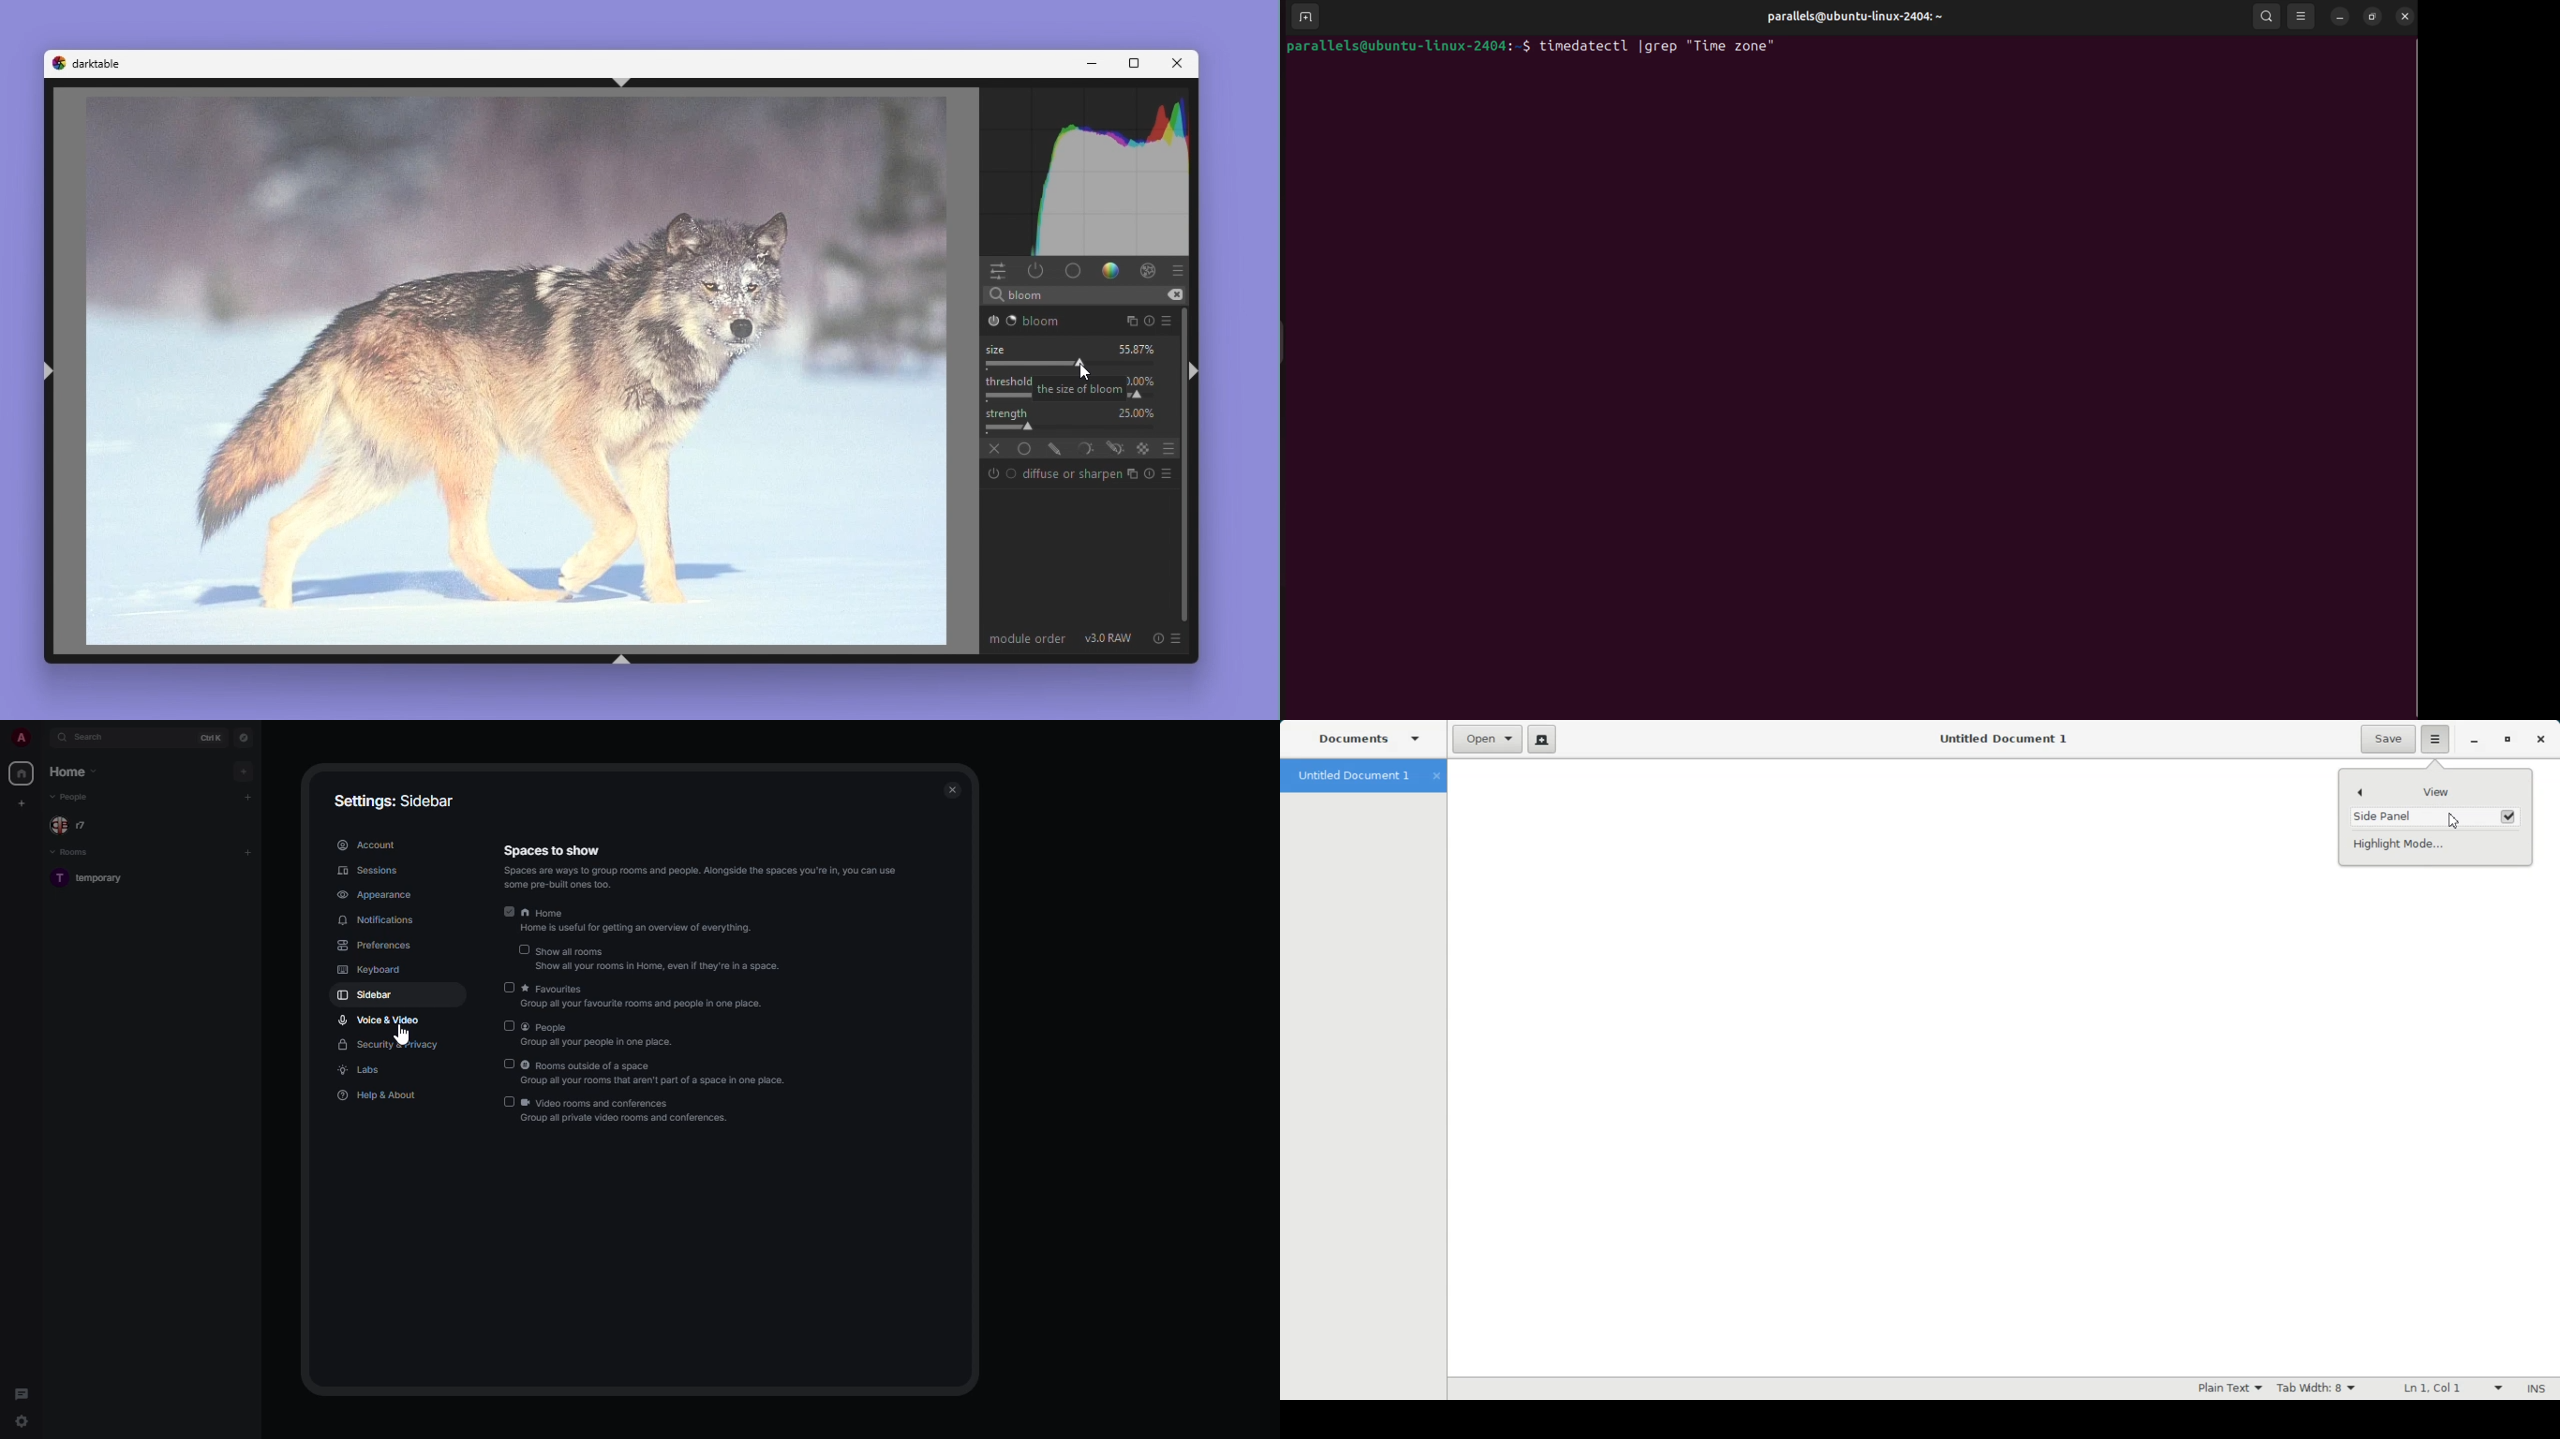  What do you see at coordinates (2509, 739) in the screenshot?
I see `Maximize` at bounding box center [2509, 739].